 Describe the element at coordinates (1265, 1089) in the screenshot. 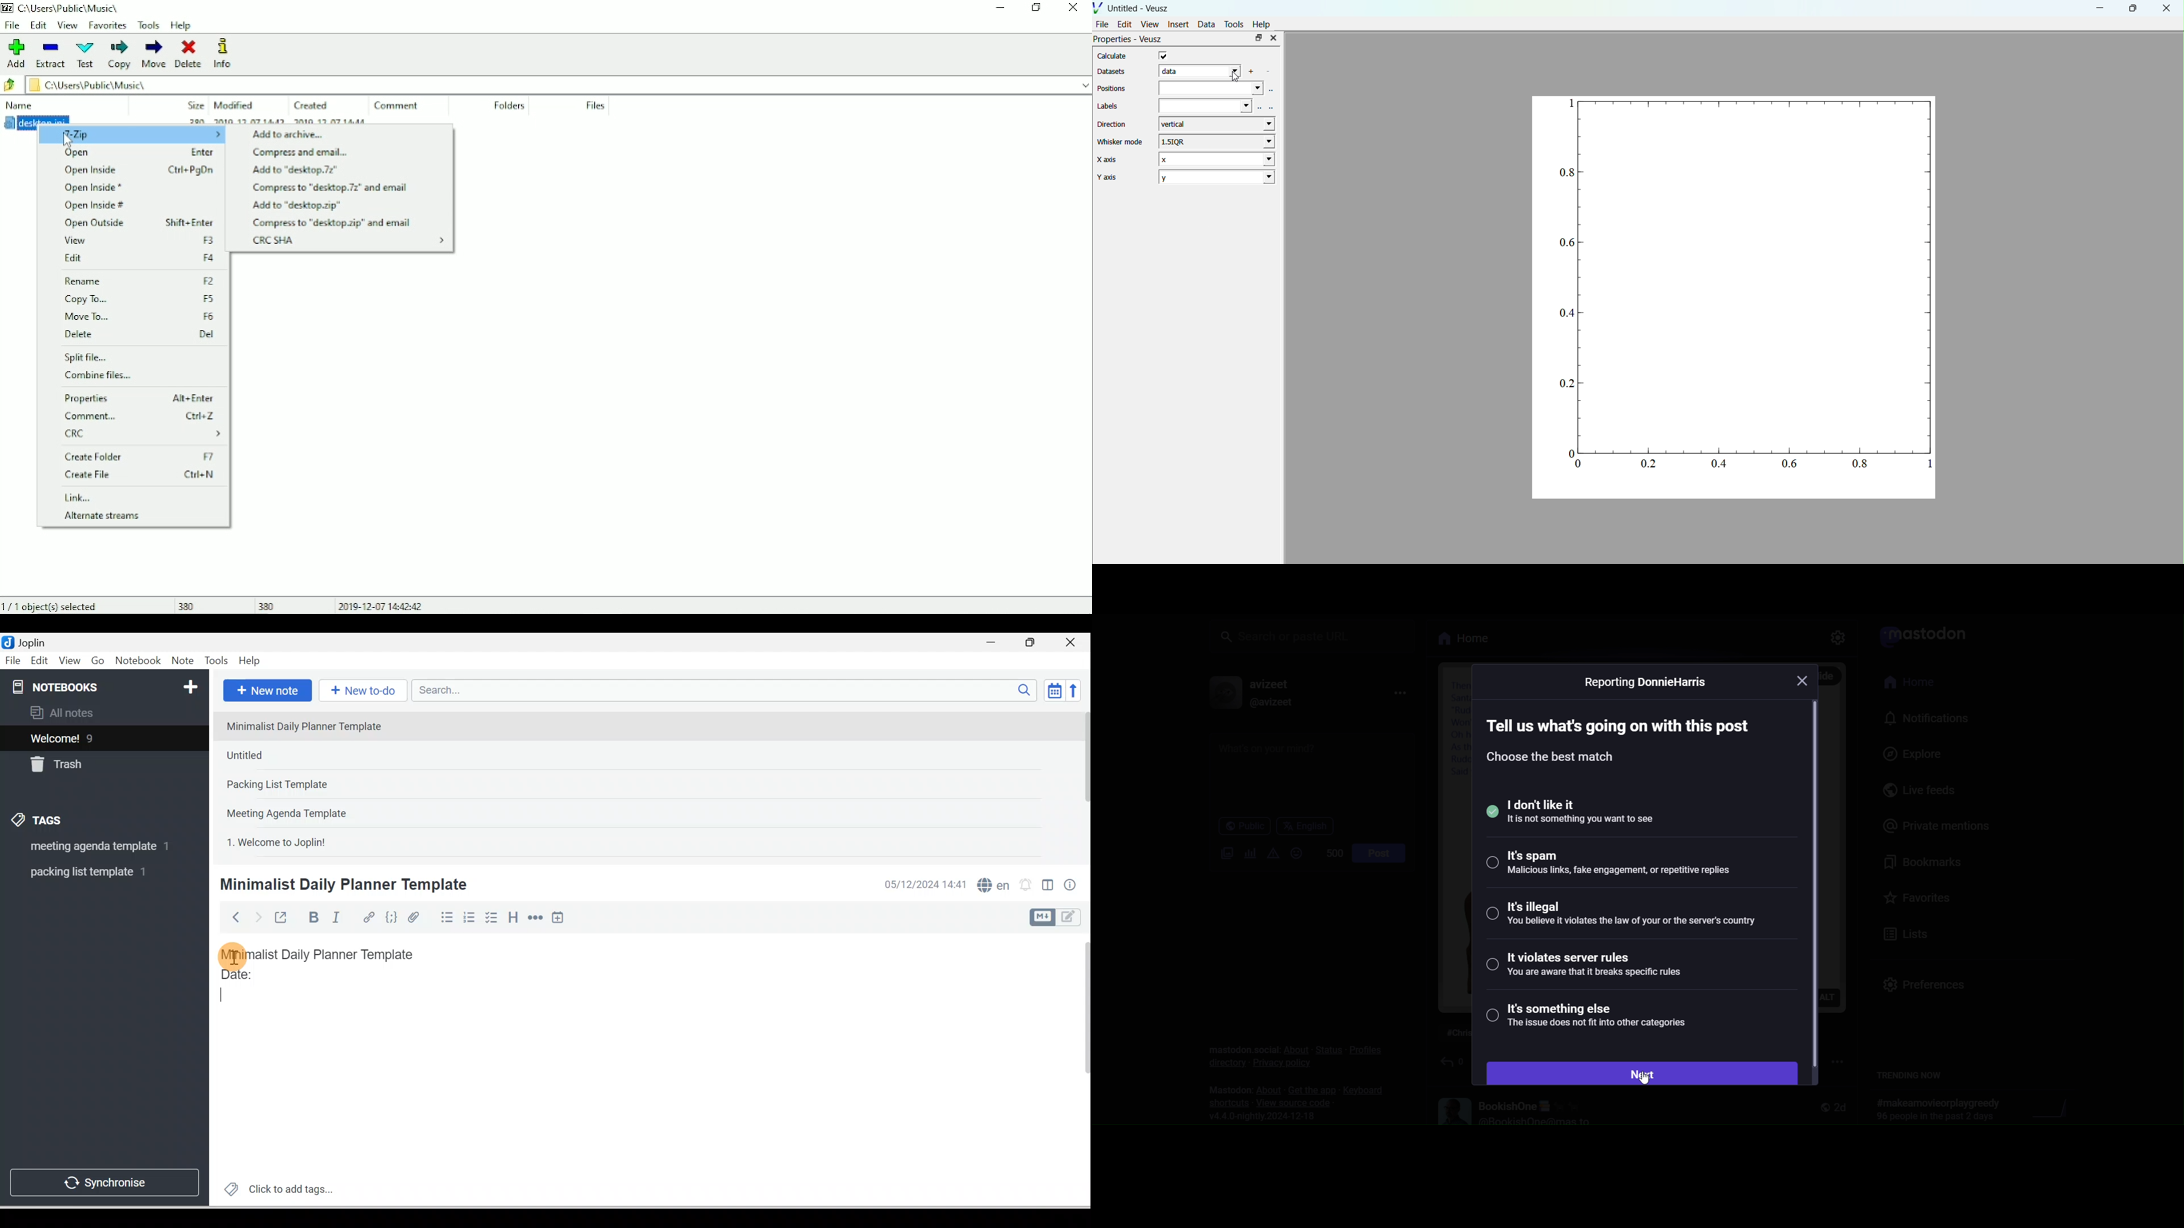

I see `about` at that location.